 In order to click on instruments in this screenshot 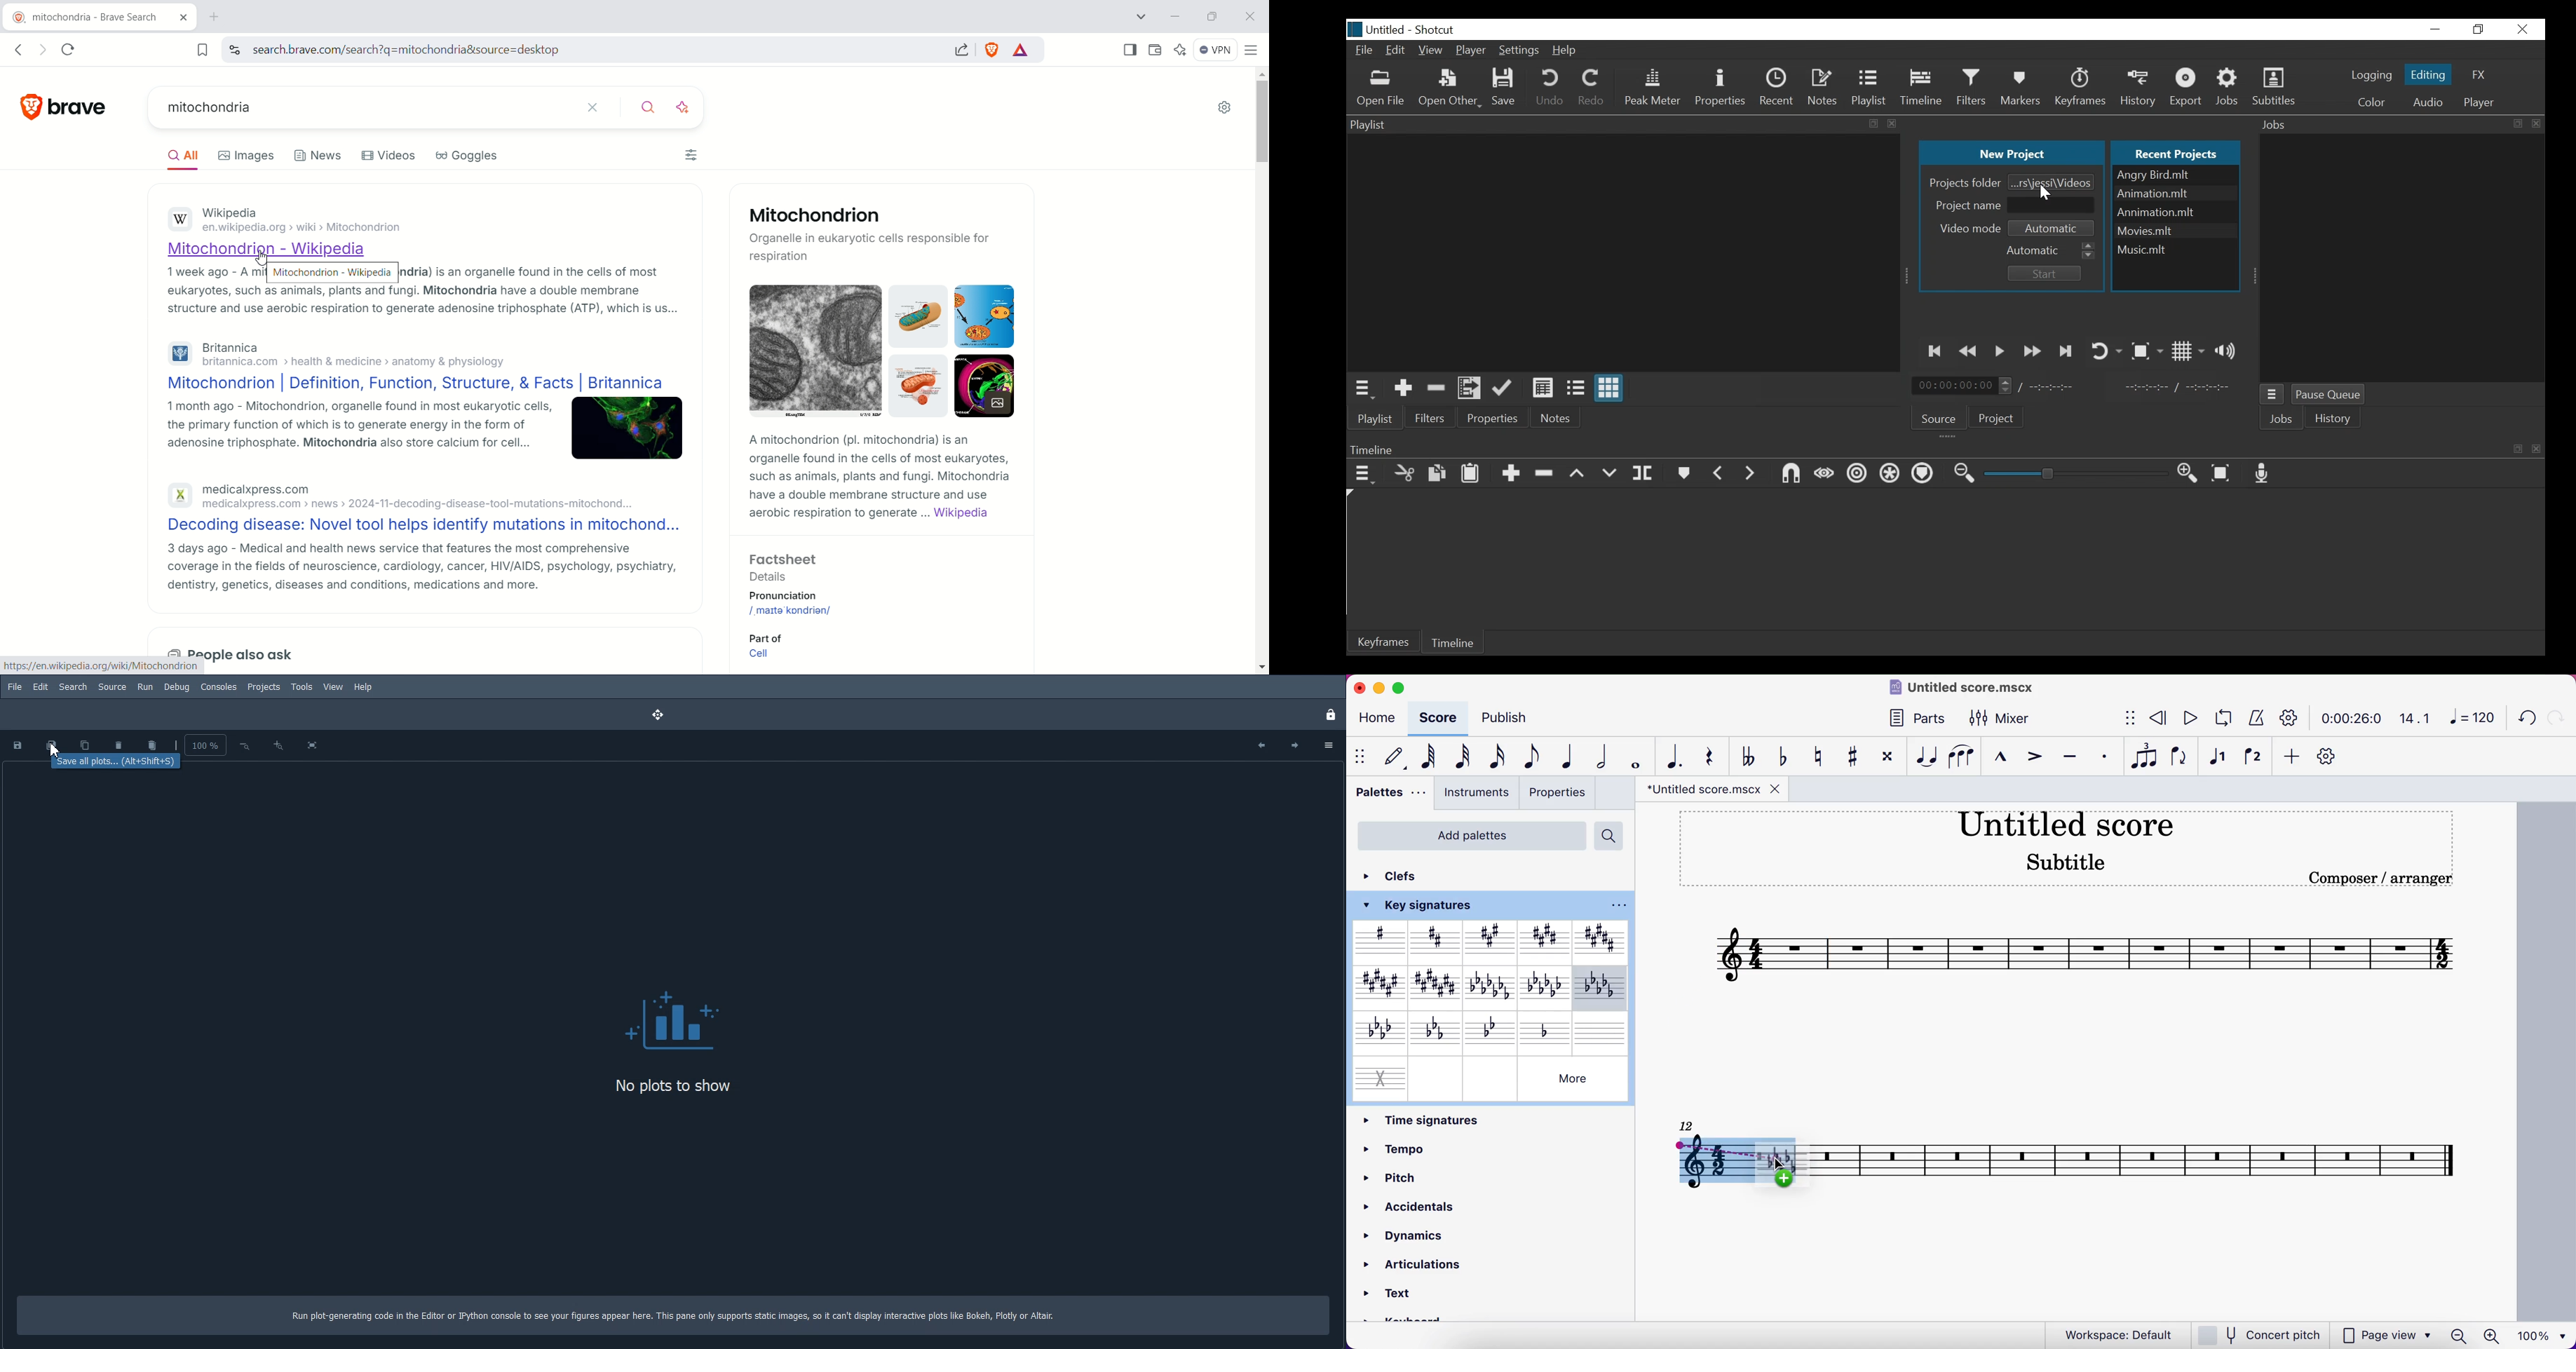, I will do `click(1476, 796)`.